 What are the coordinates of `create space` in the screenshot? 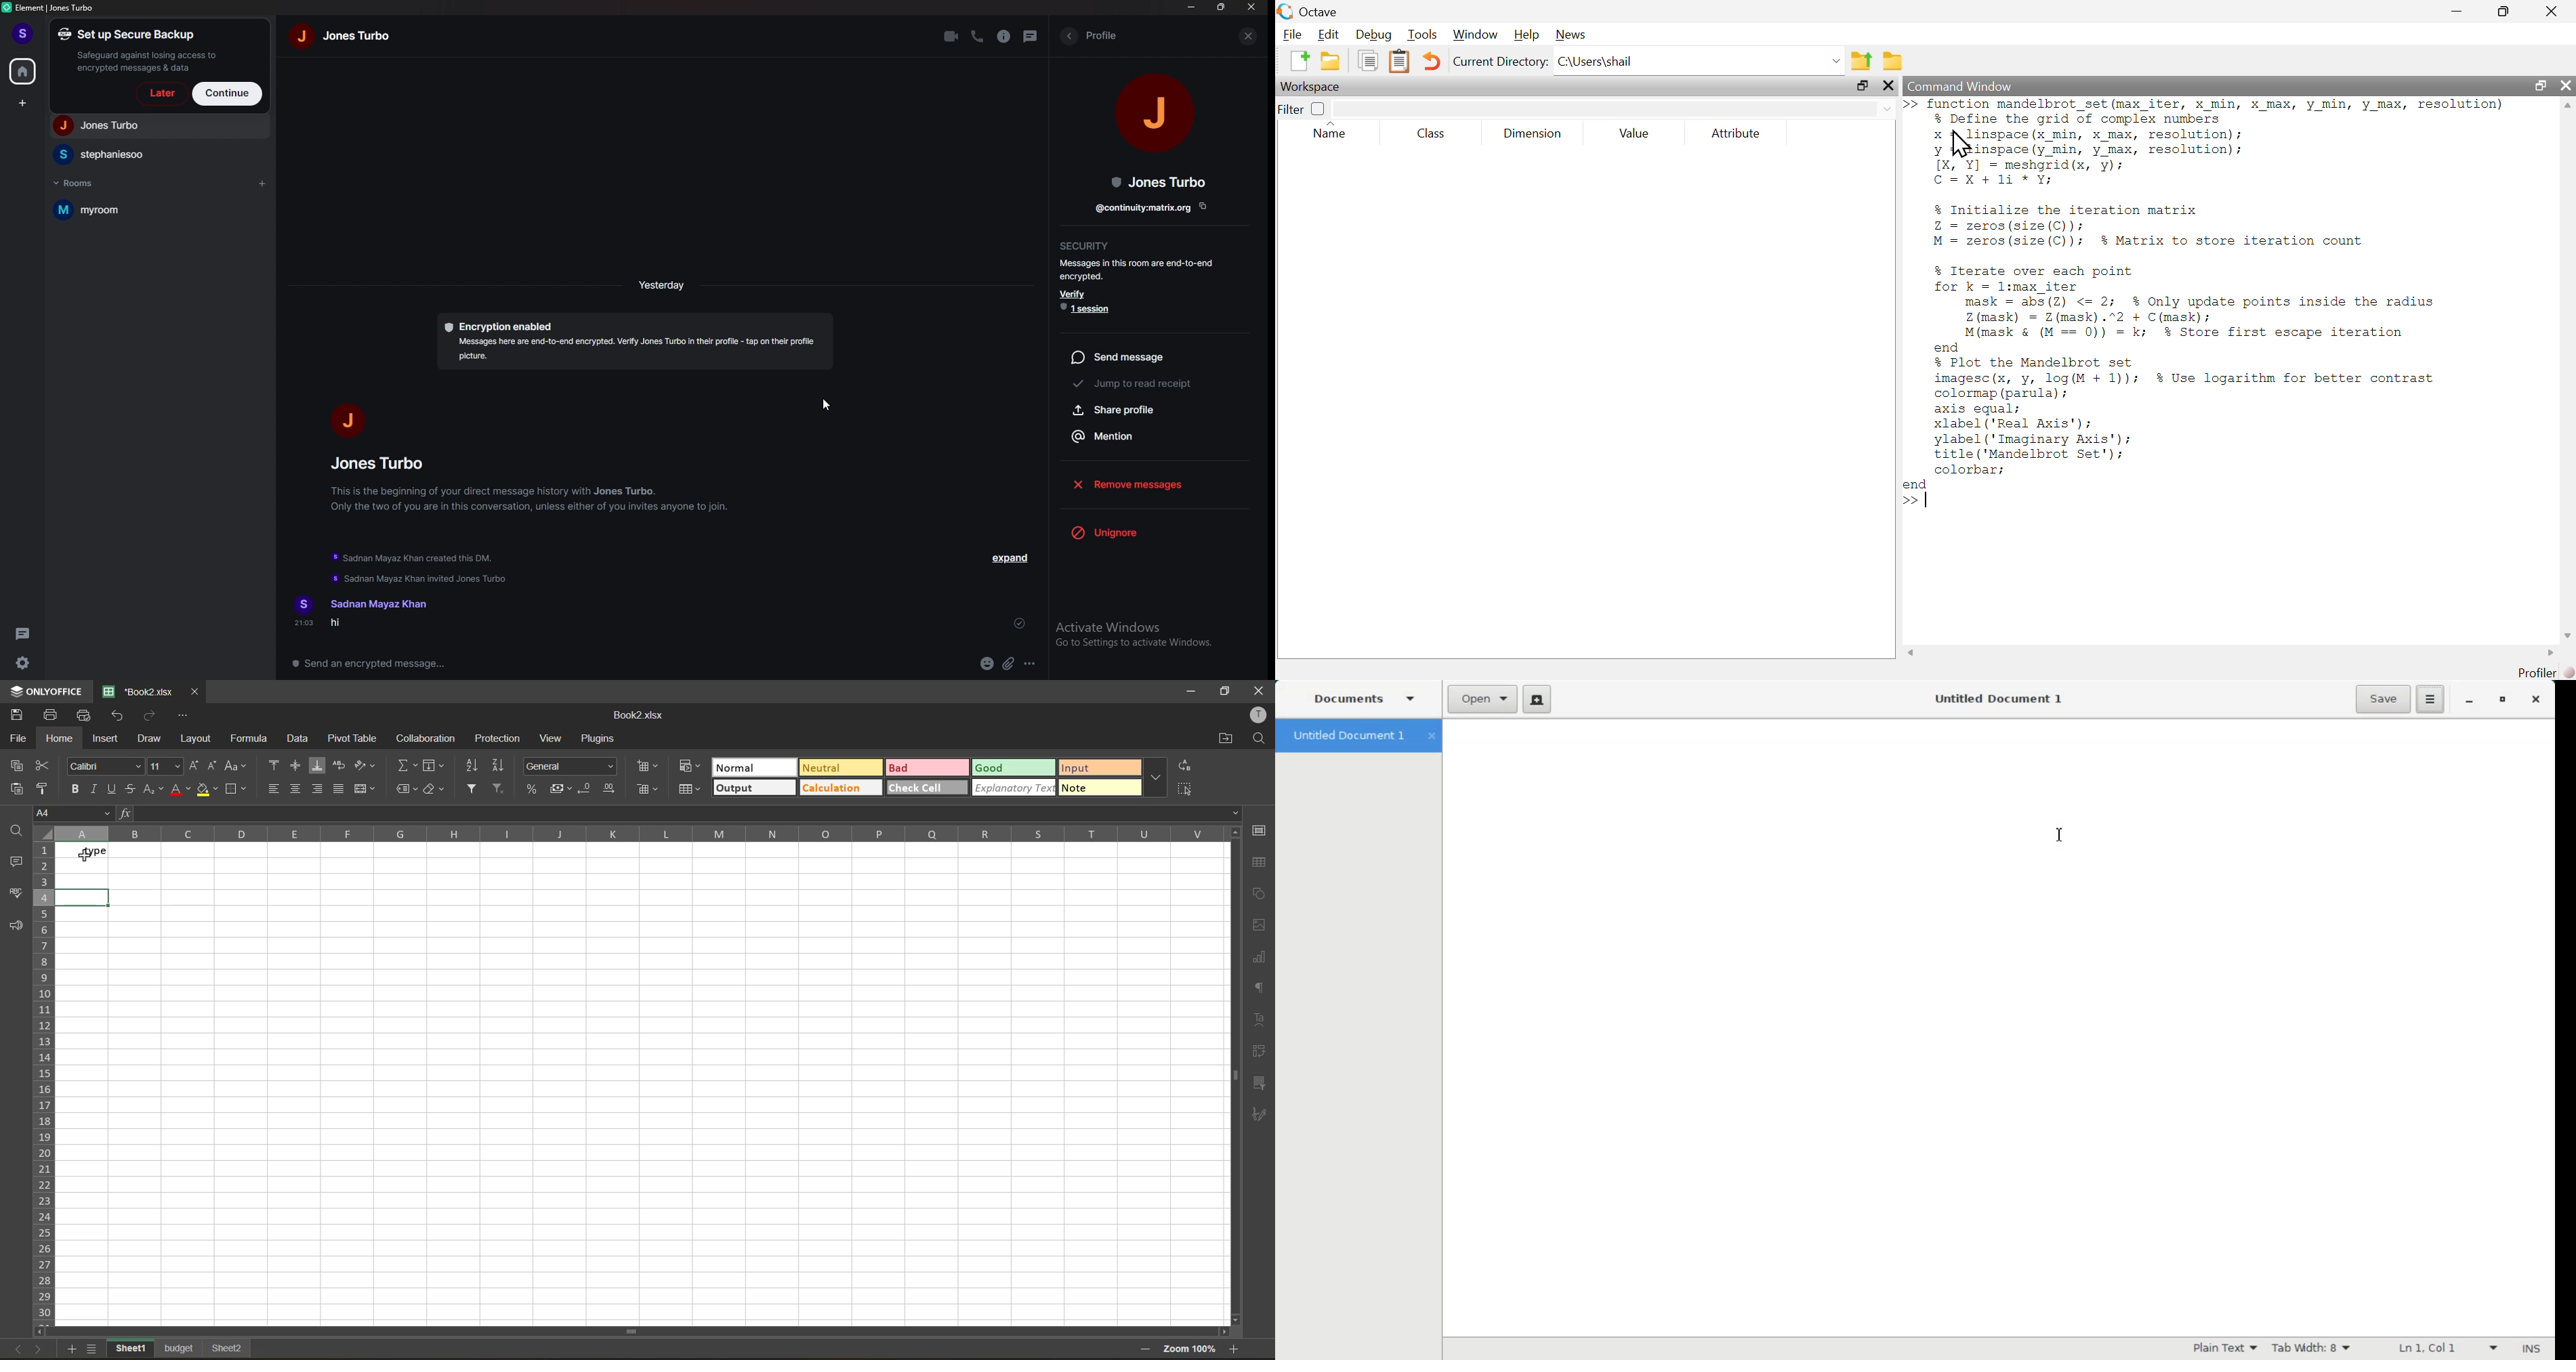 It's located at (24, 104).